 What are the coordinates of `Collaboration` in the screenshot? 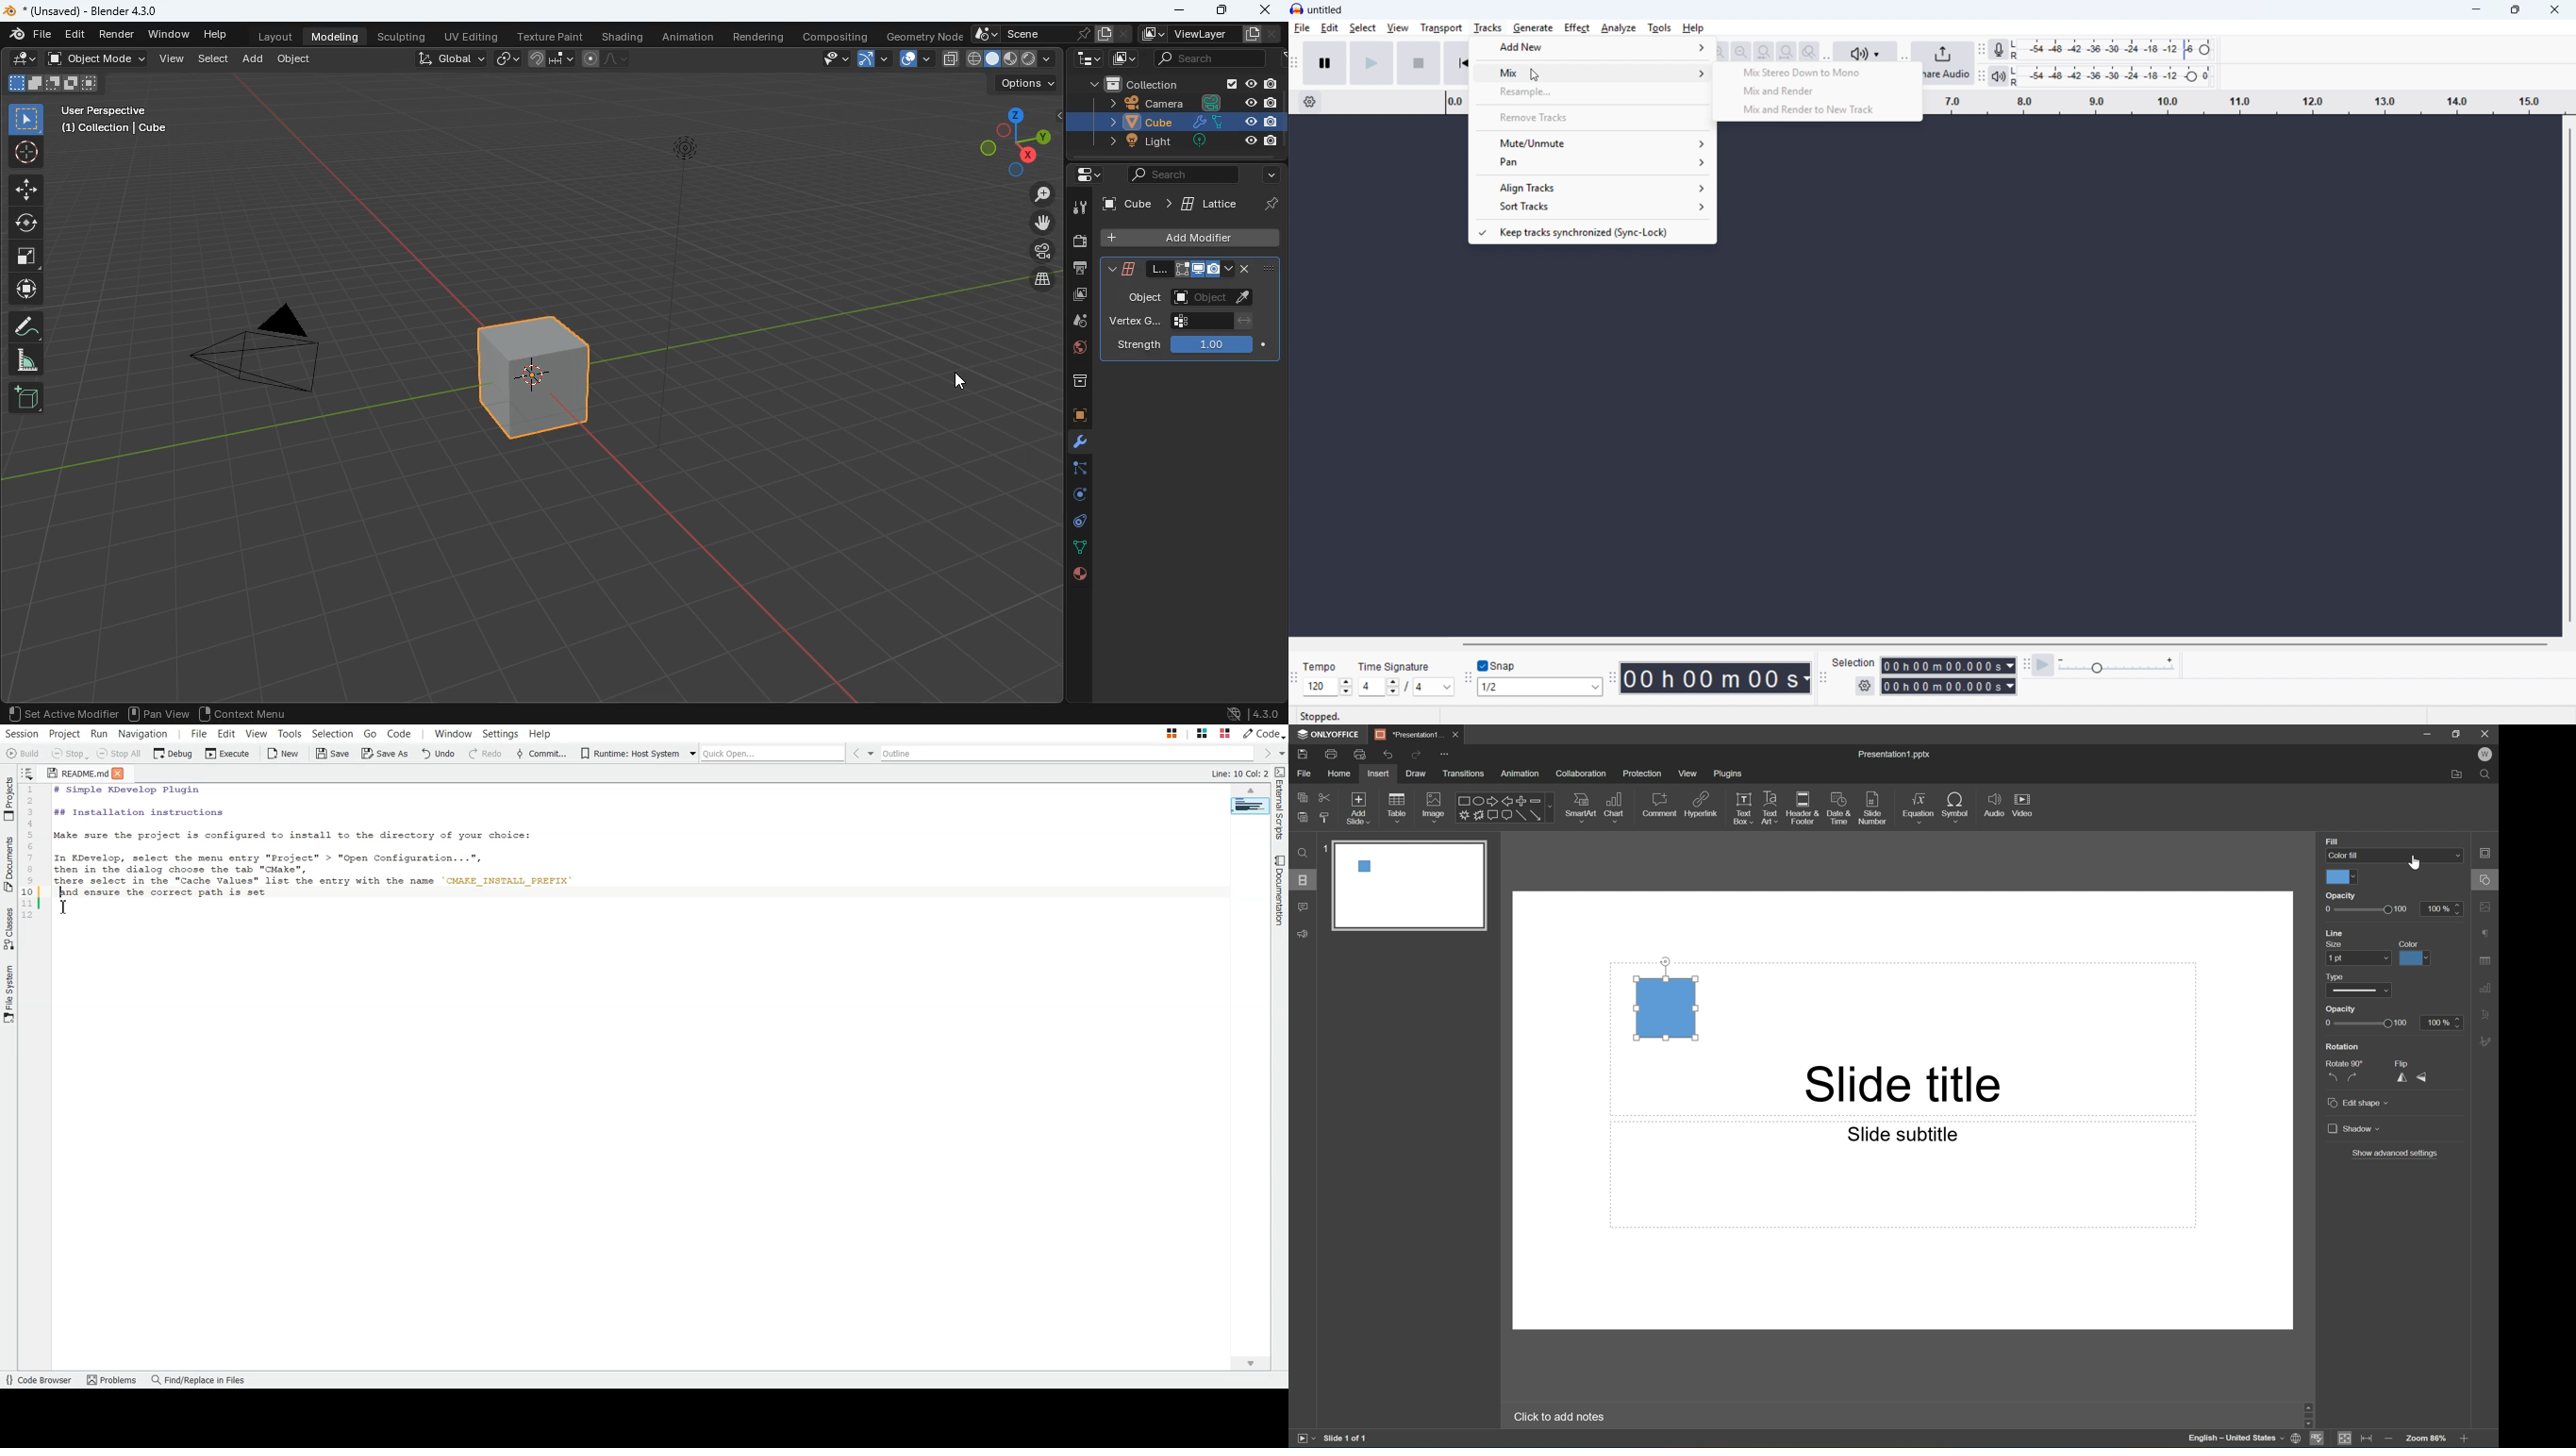 It's located at (1583, 774).